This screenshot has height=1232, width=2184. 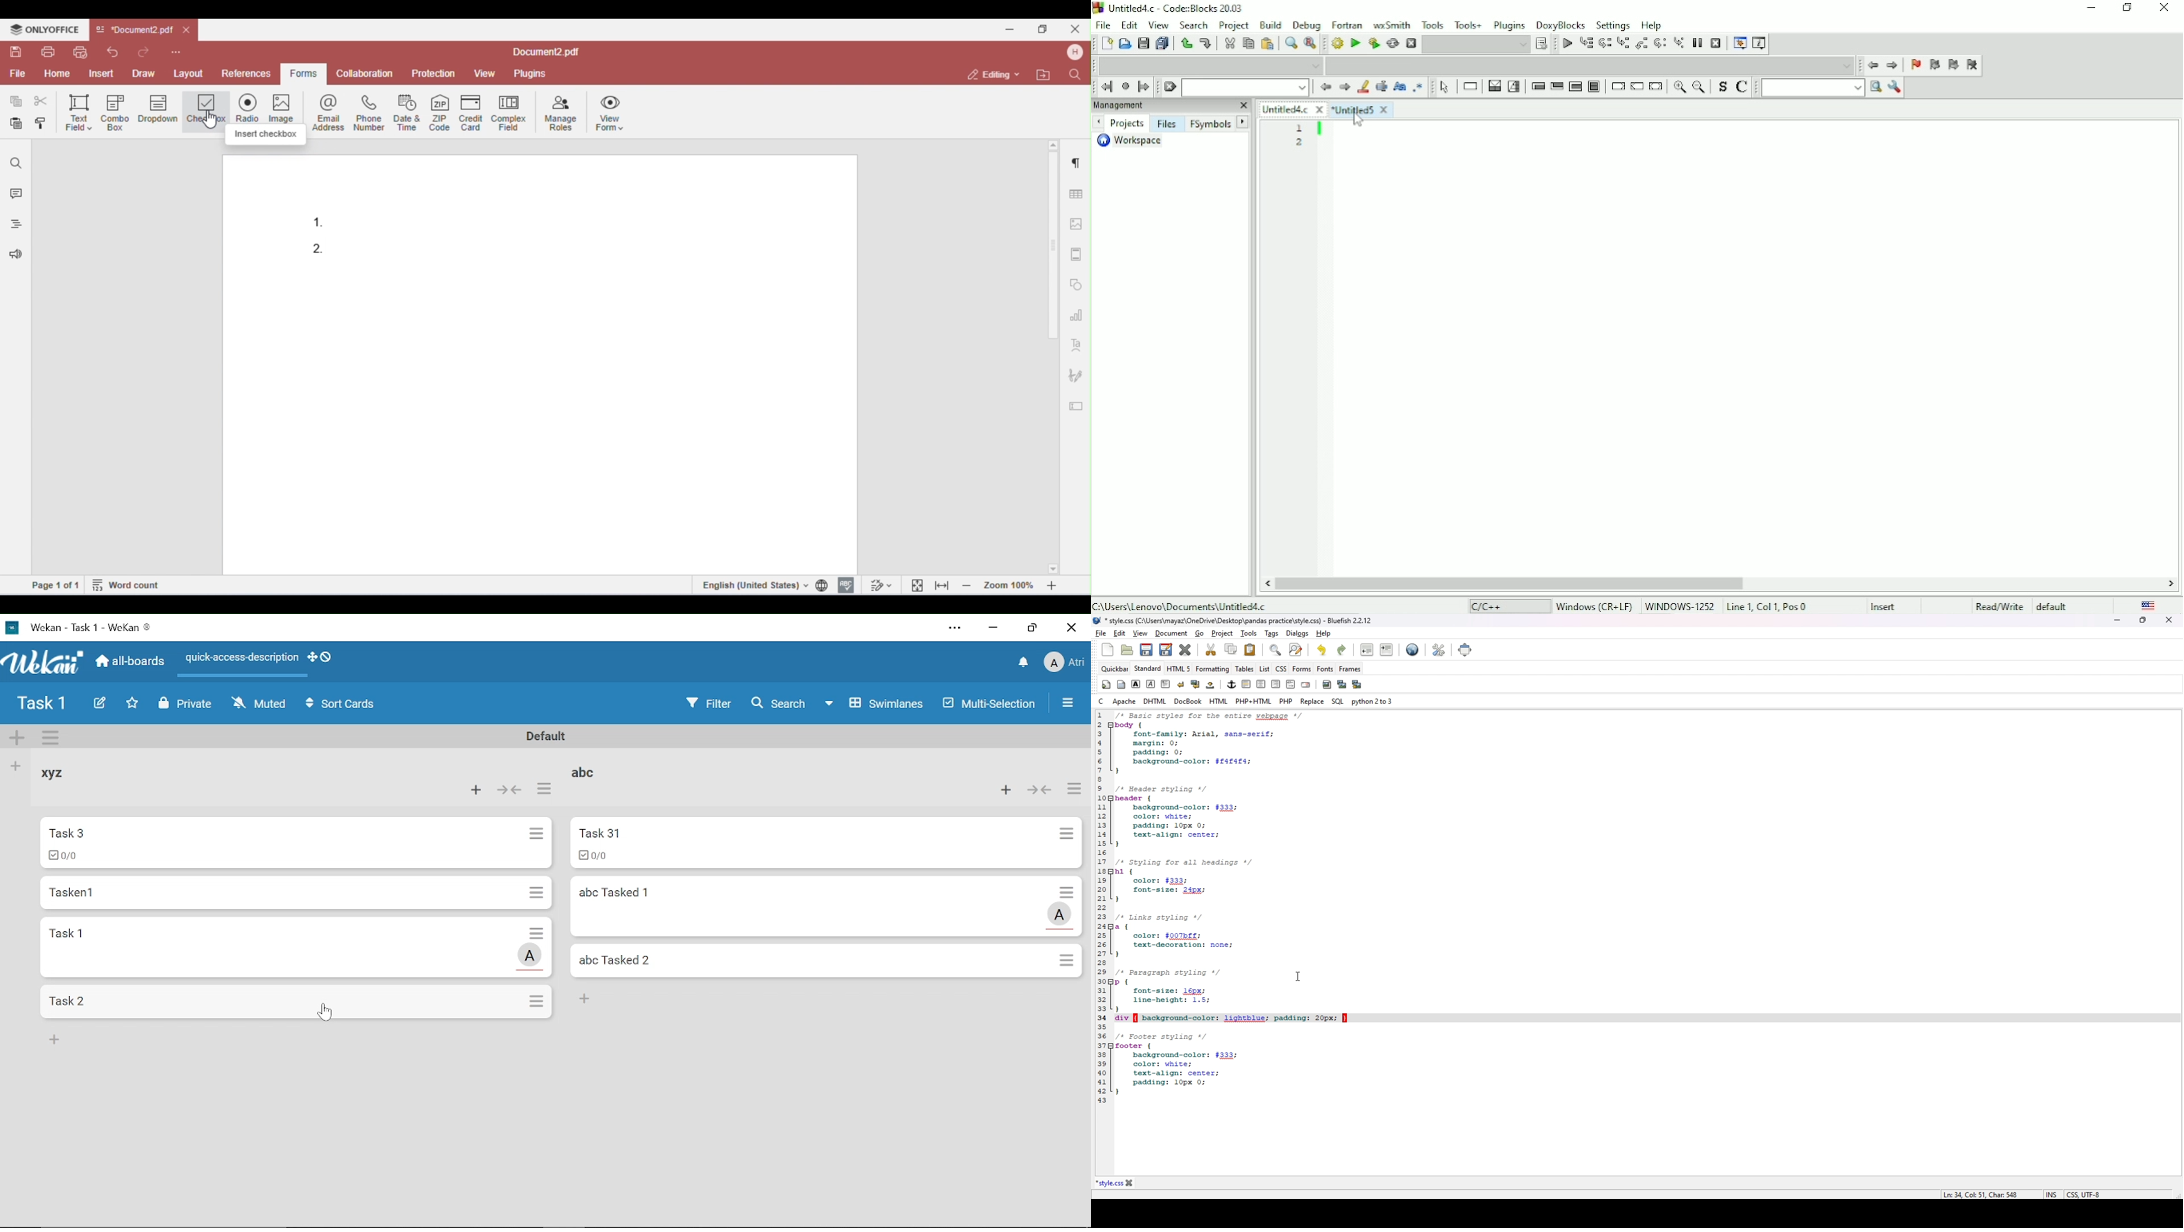 What do you see at coordinates (1759, 43) in the screenshot?
I see `Various info` at bounding box center [1759, 43].